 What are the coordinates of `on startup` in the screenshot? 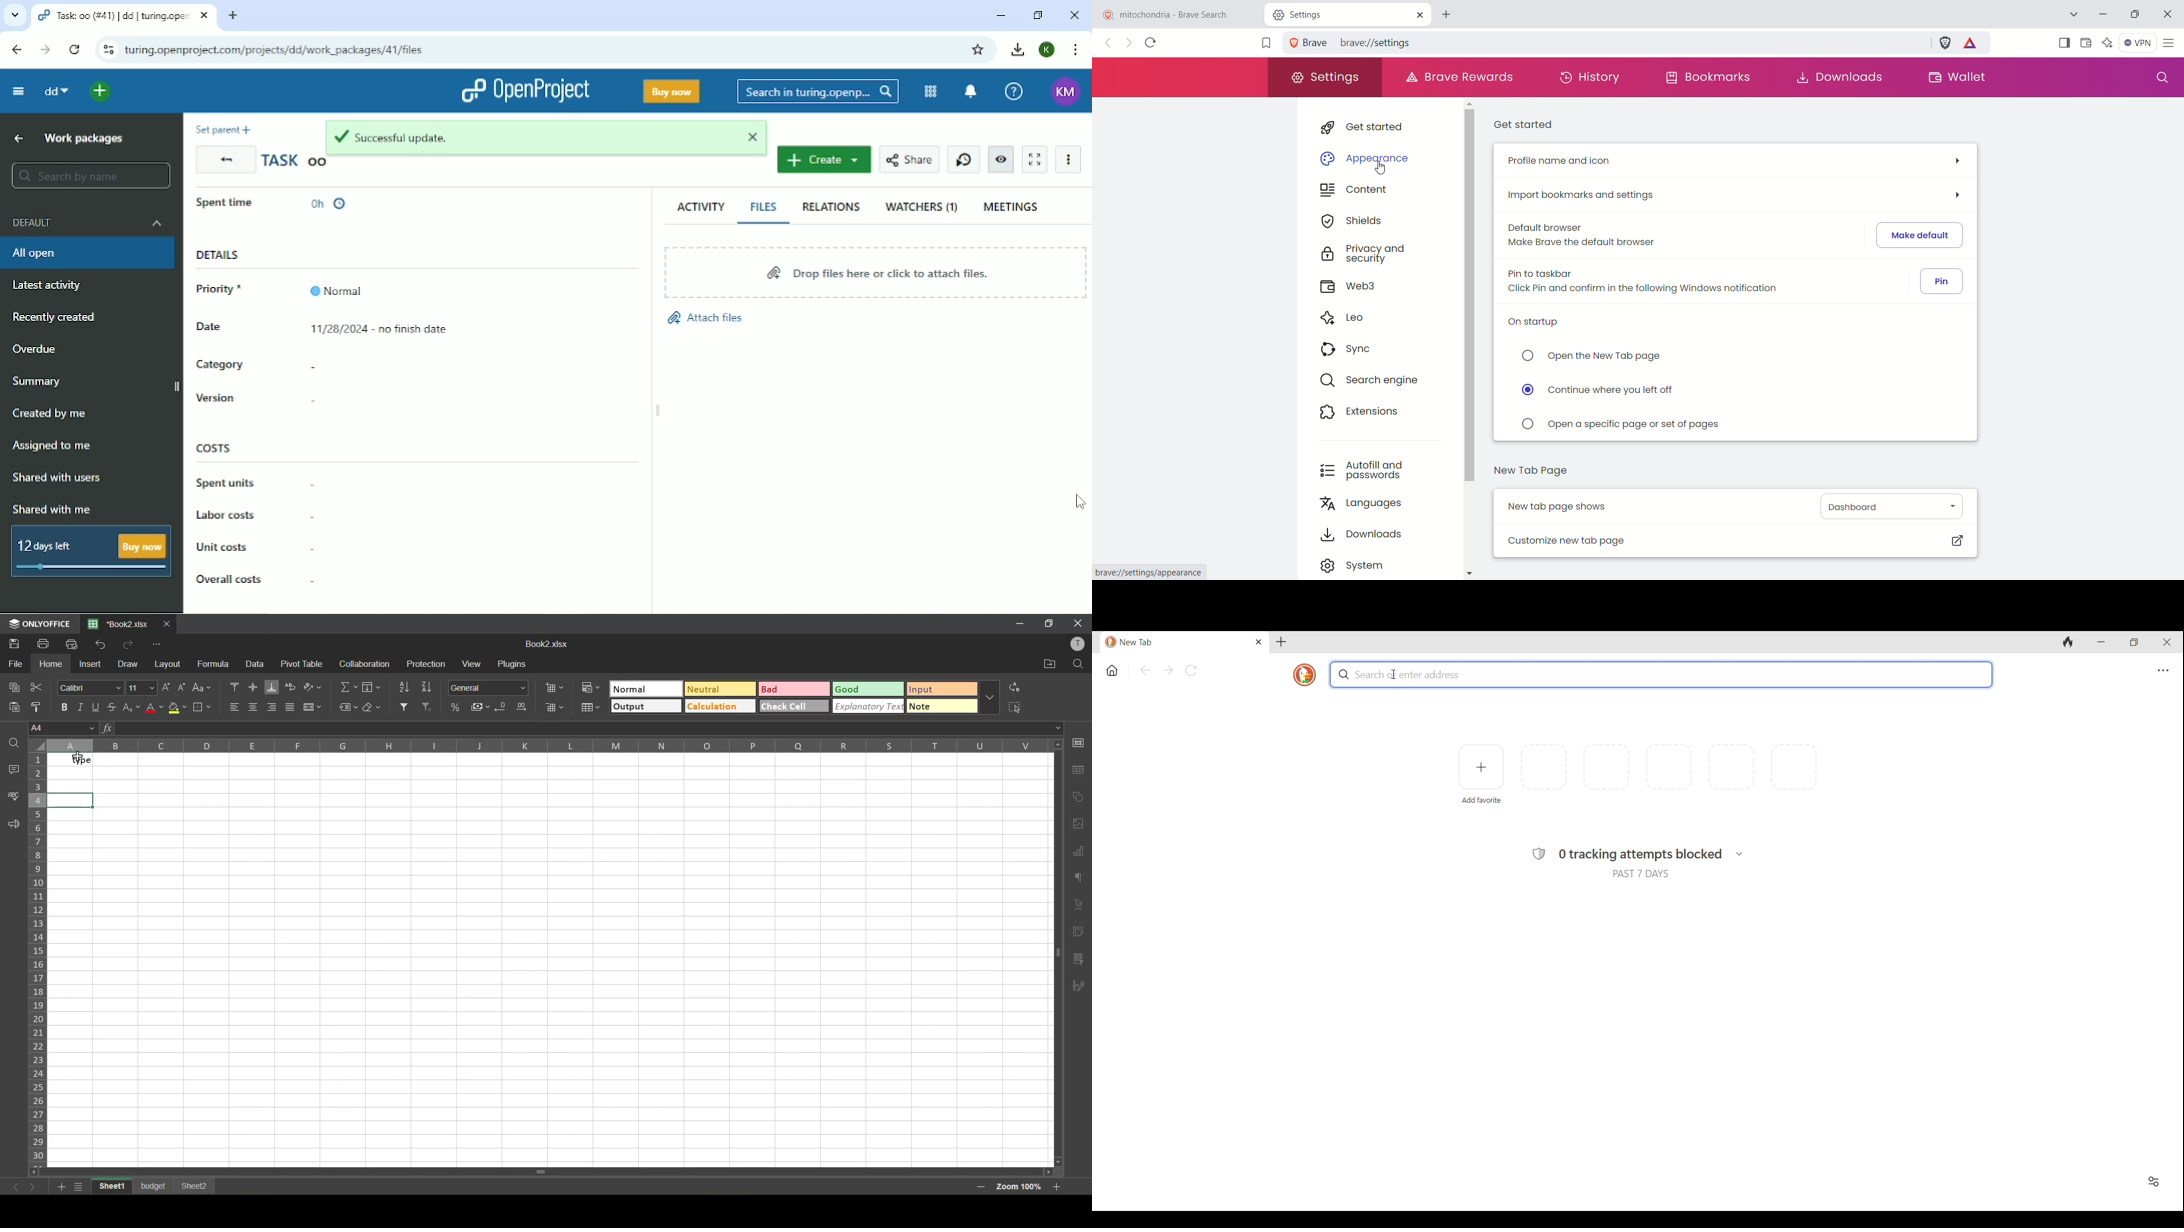 It's located at (1542, 326).